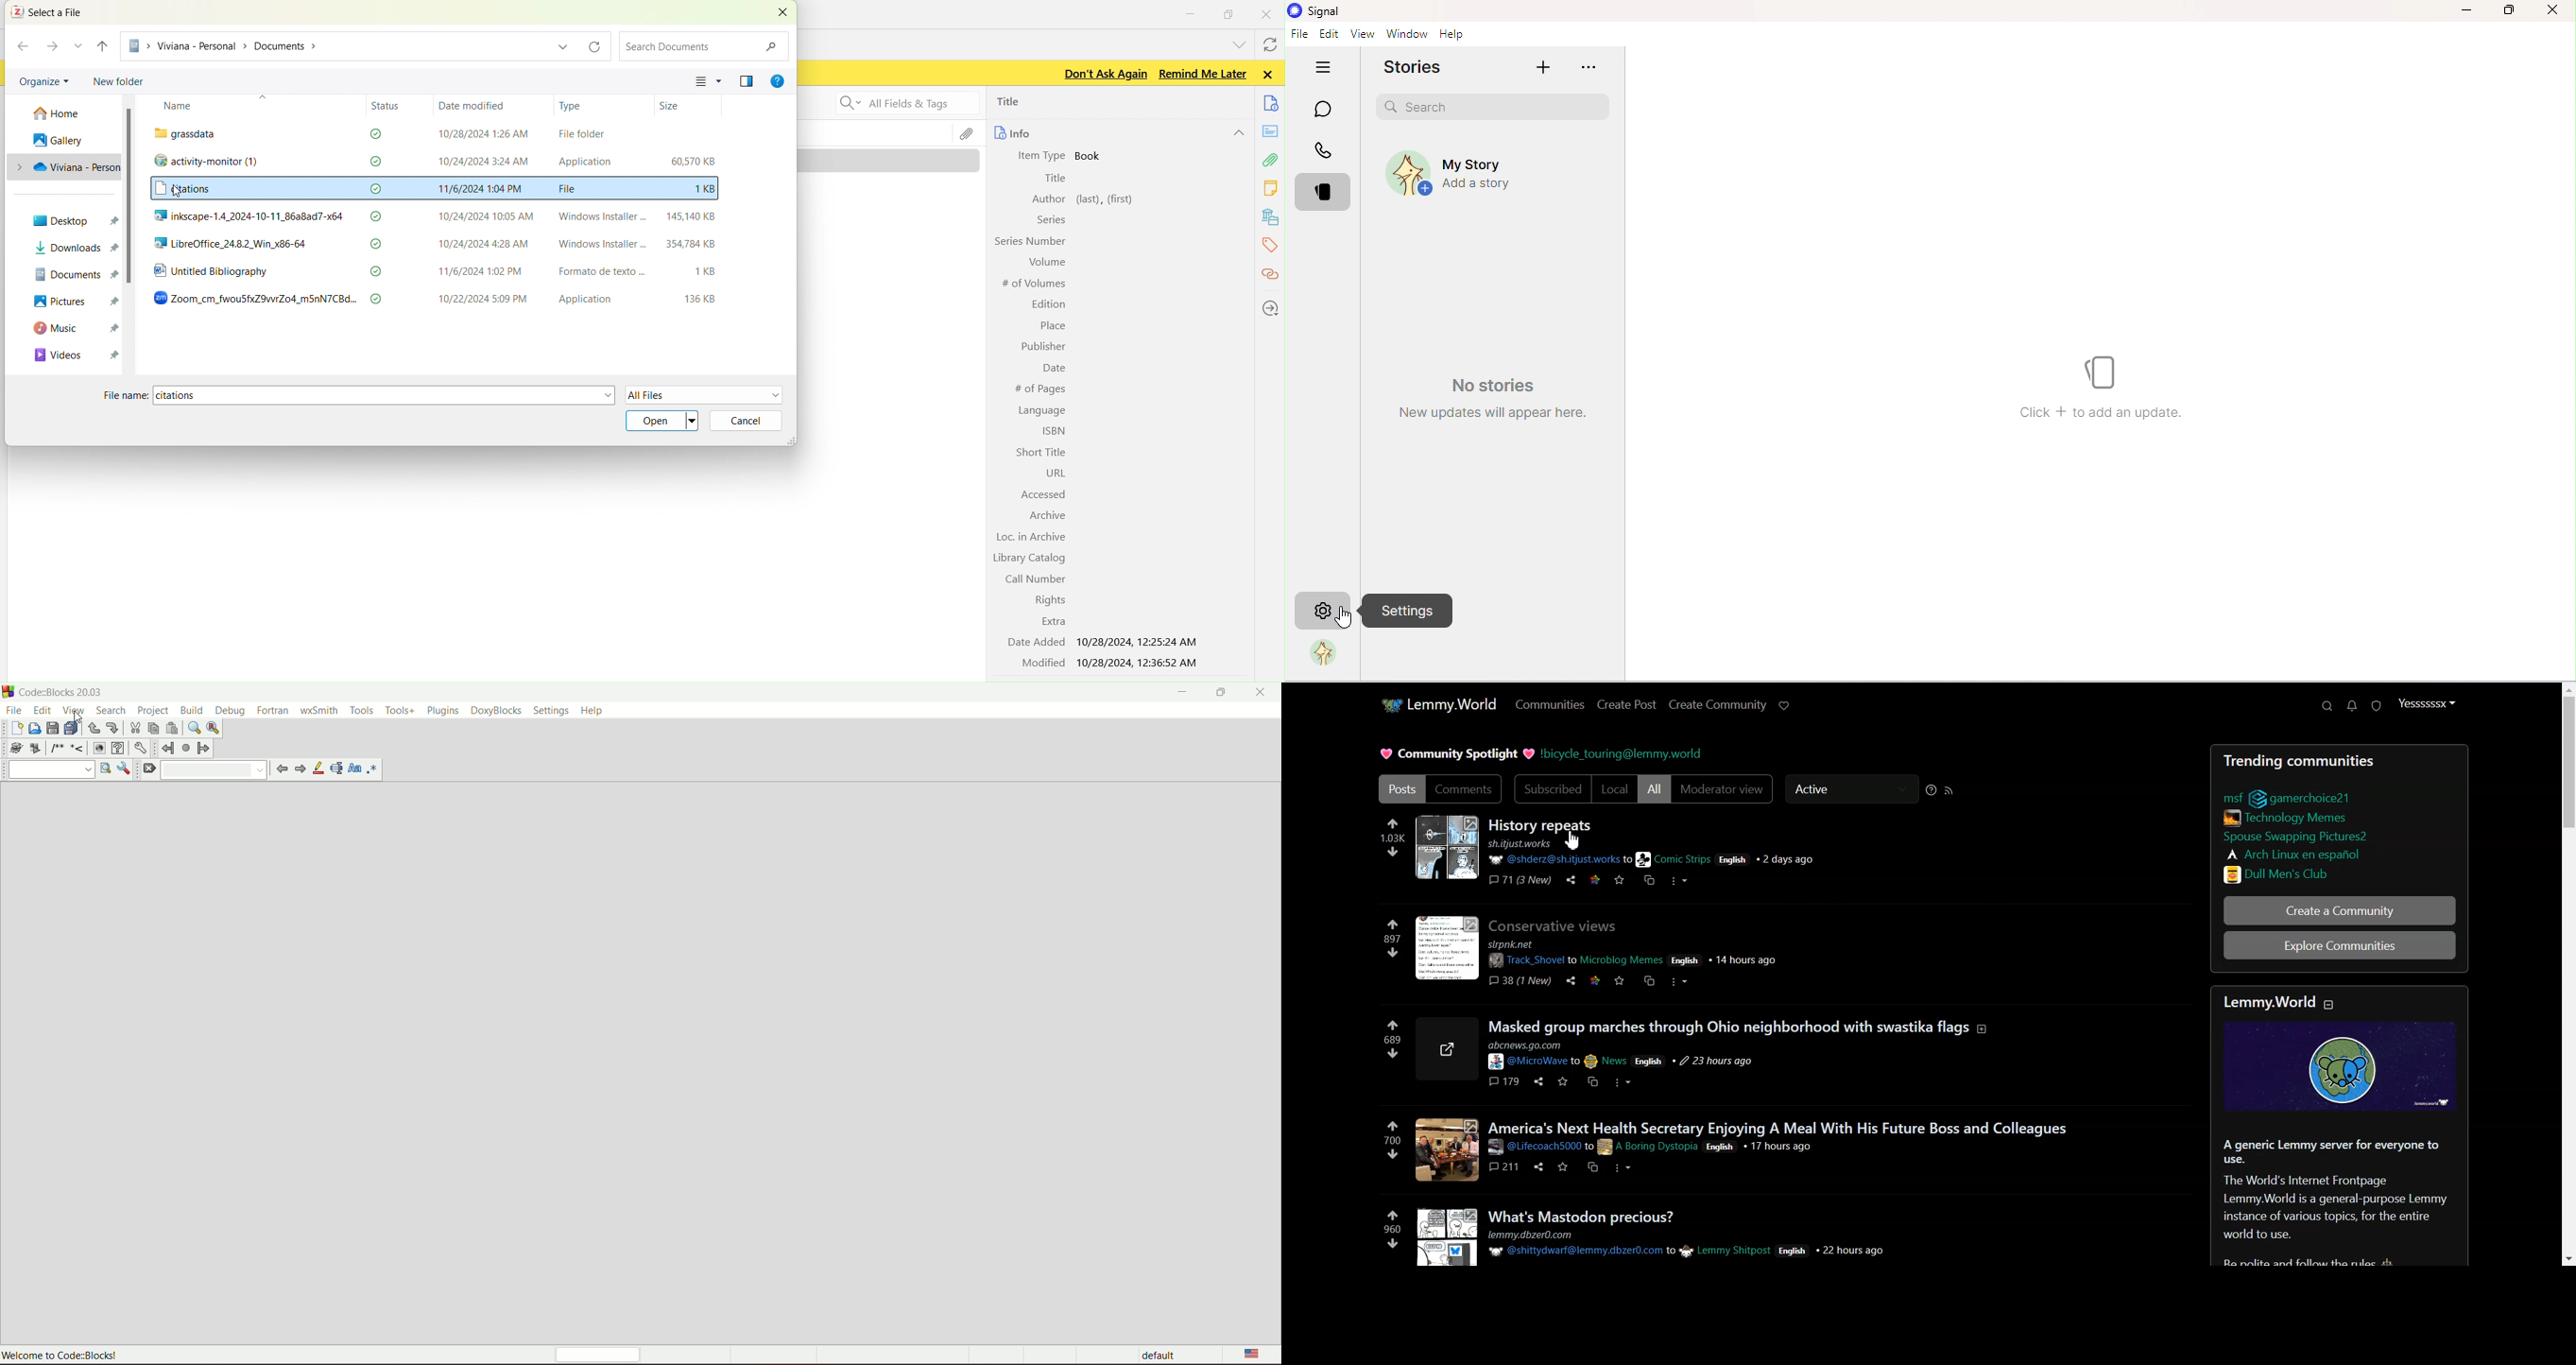  I want to click on CHANGE YOUR VIEW, so click(706, 80).